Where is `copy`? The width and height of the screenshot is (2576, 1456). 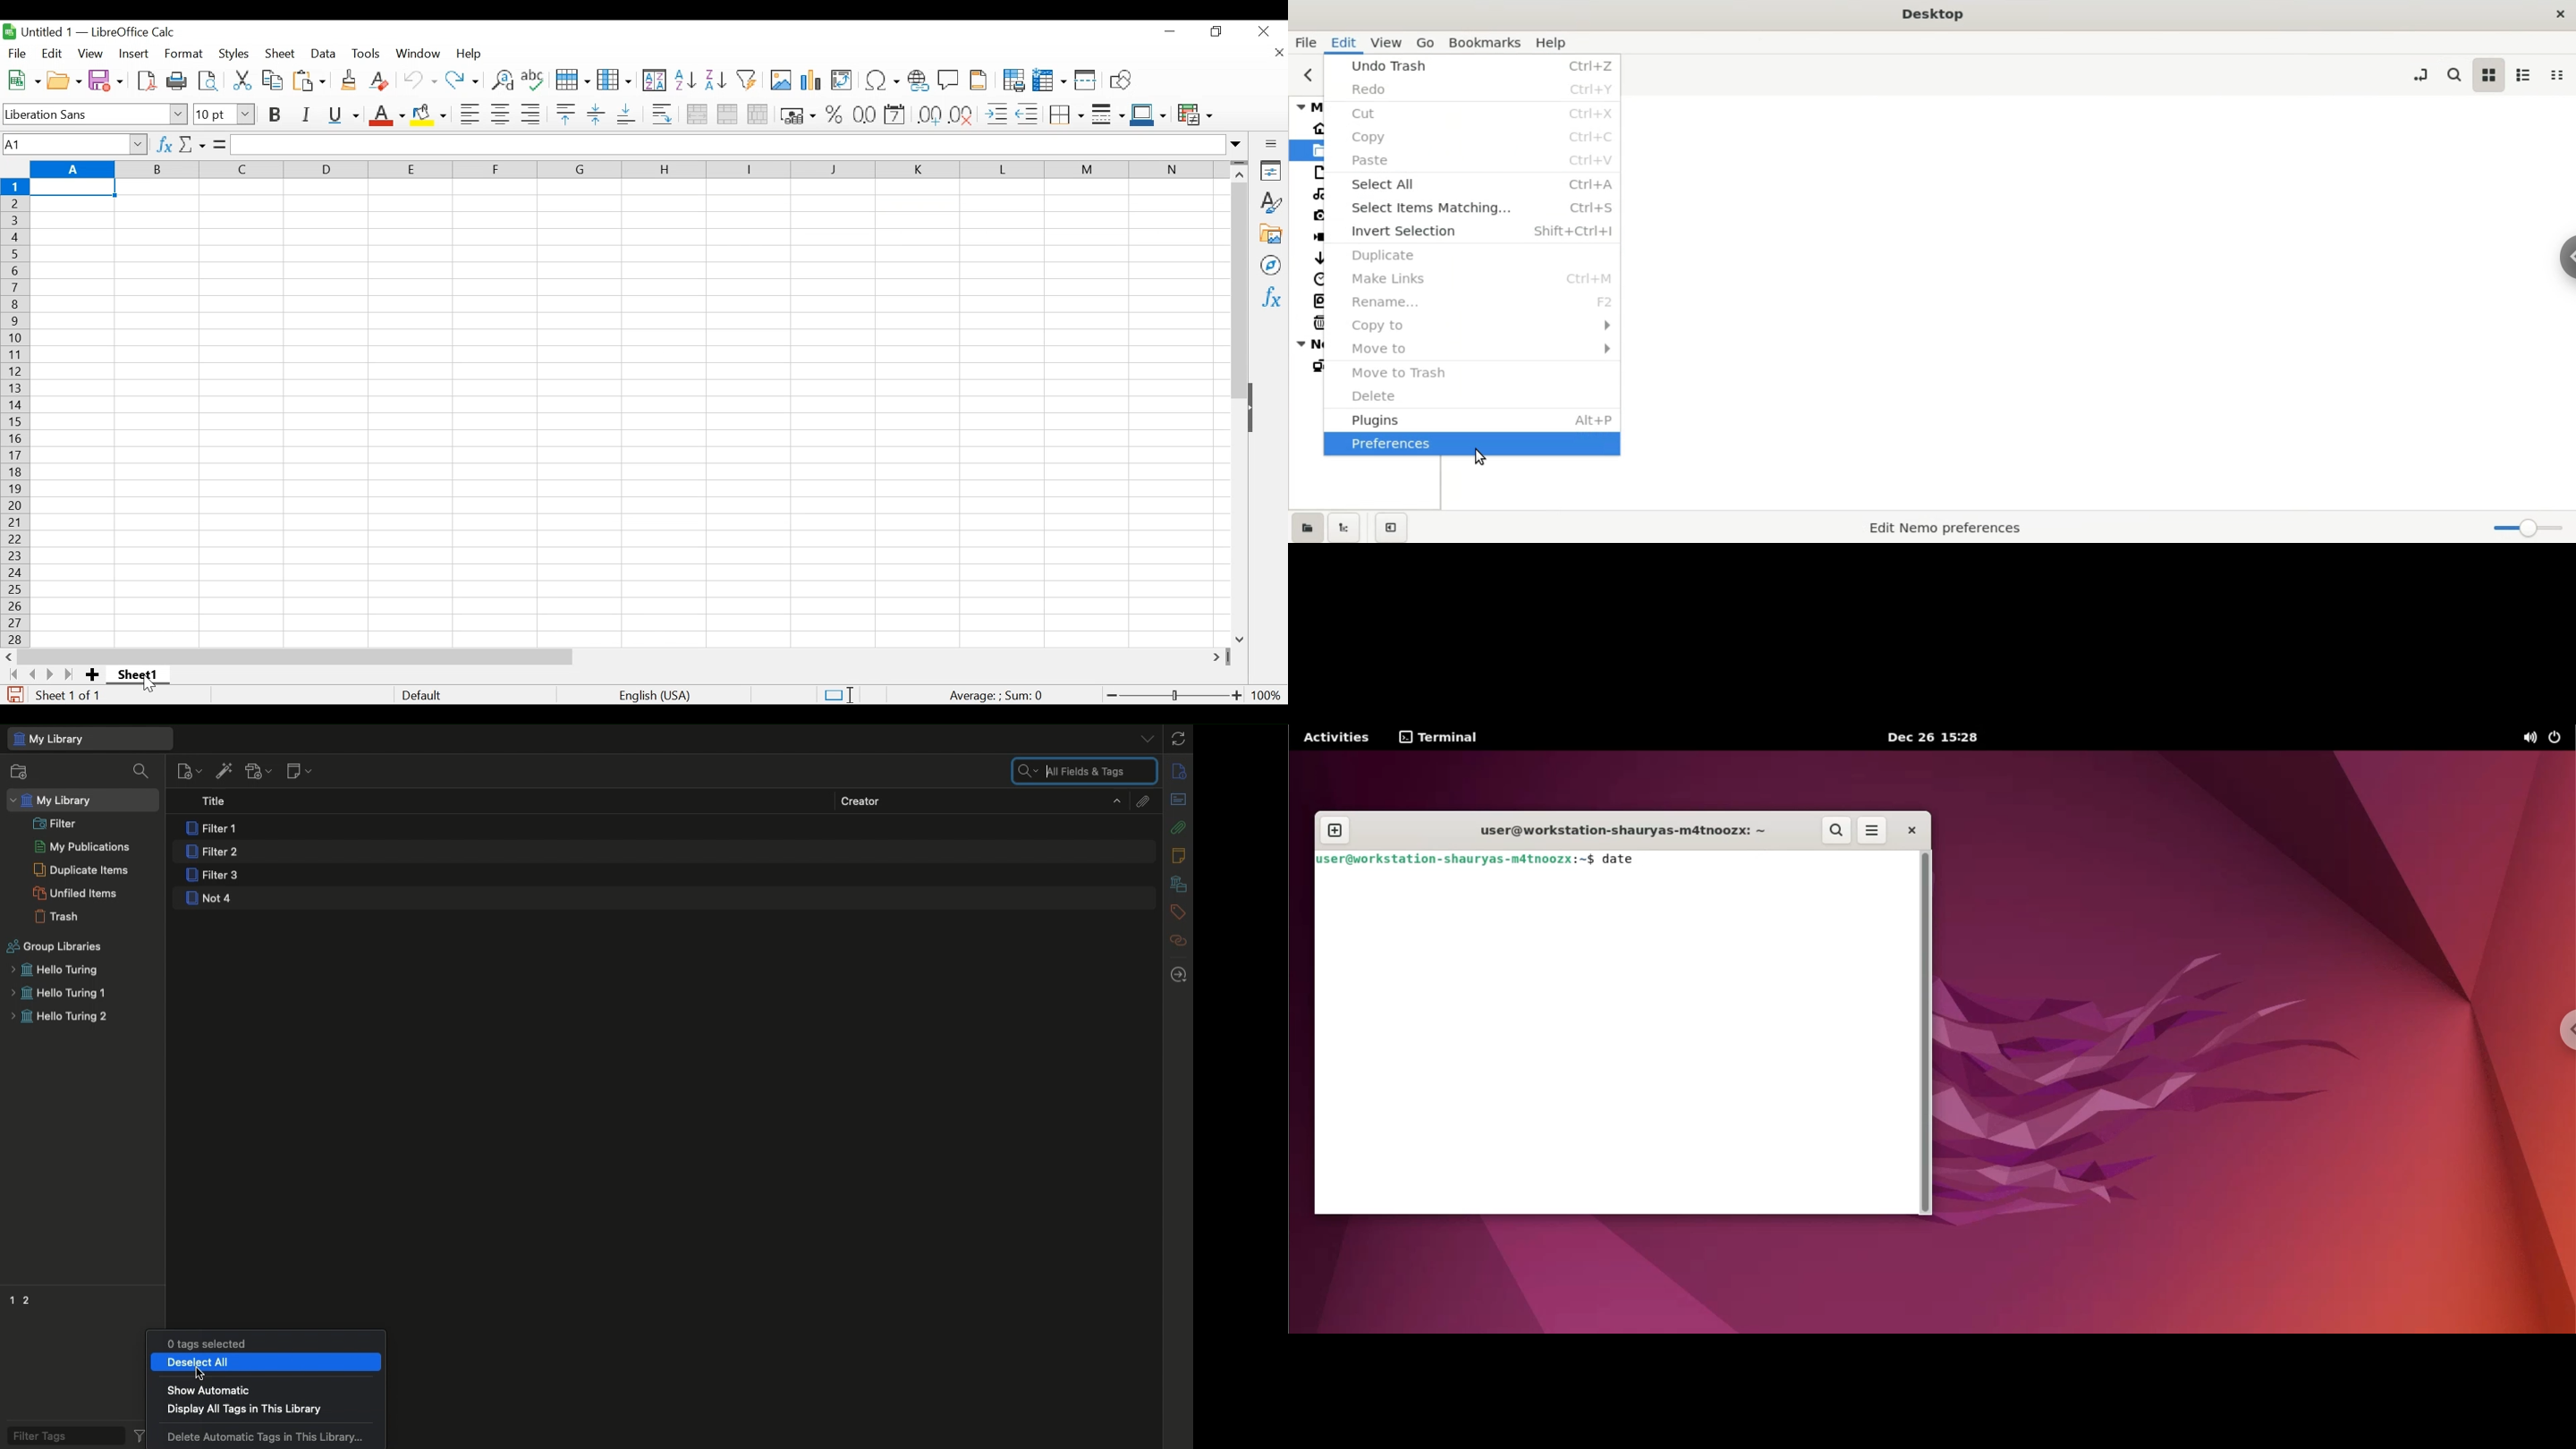
copy is located at coordinates (1470, 137).